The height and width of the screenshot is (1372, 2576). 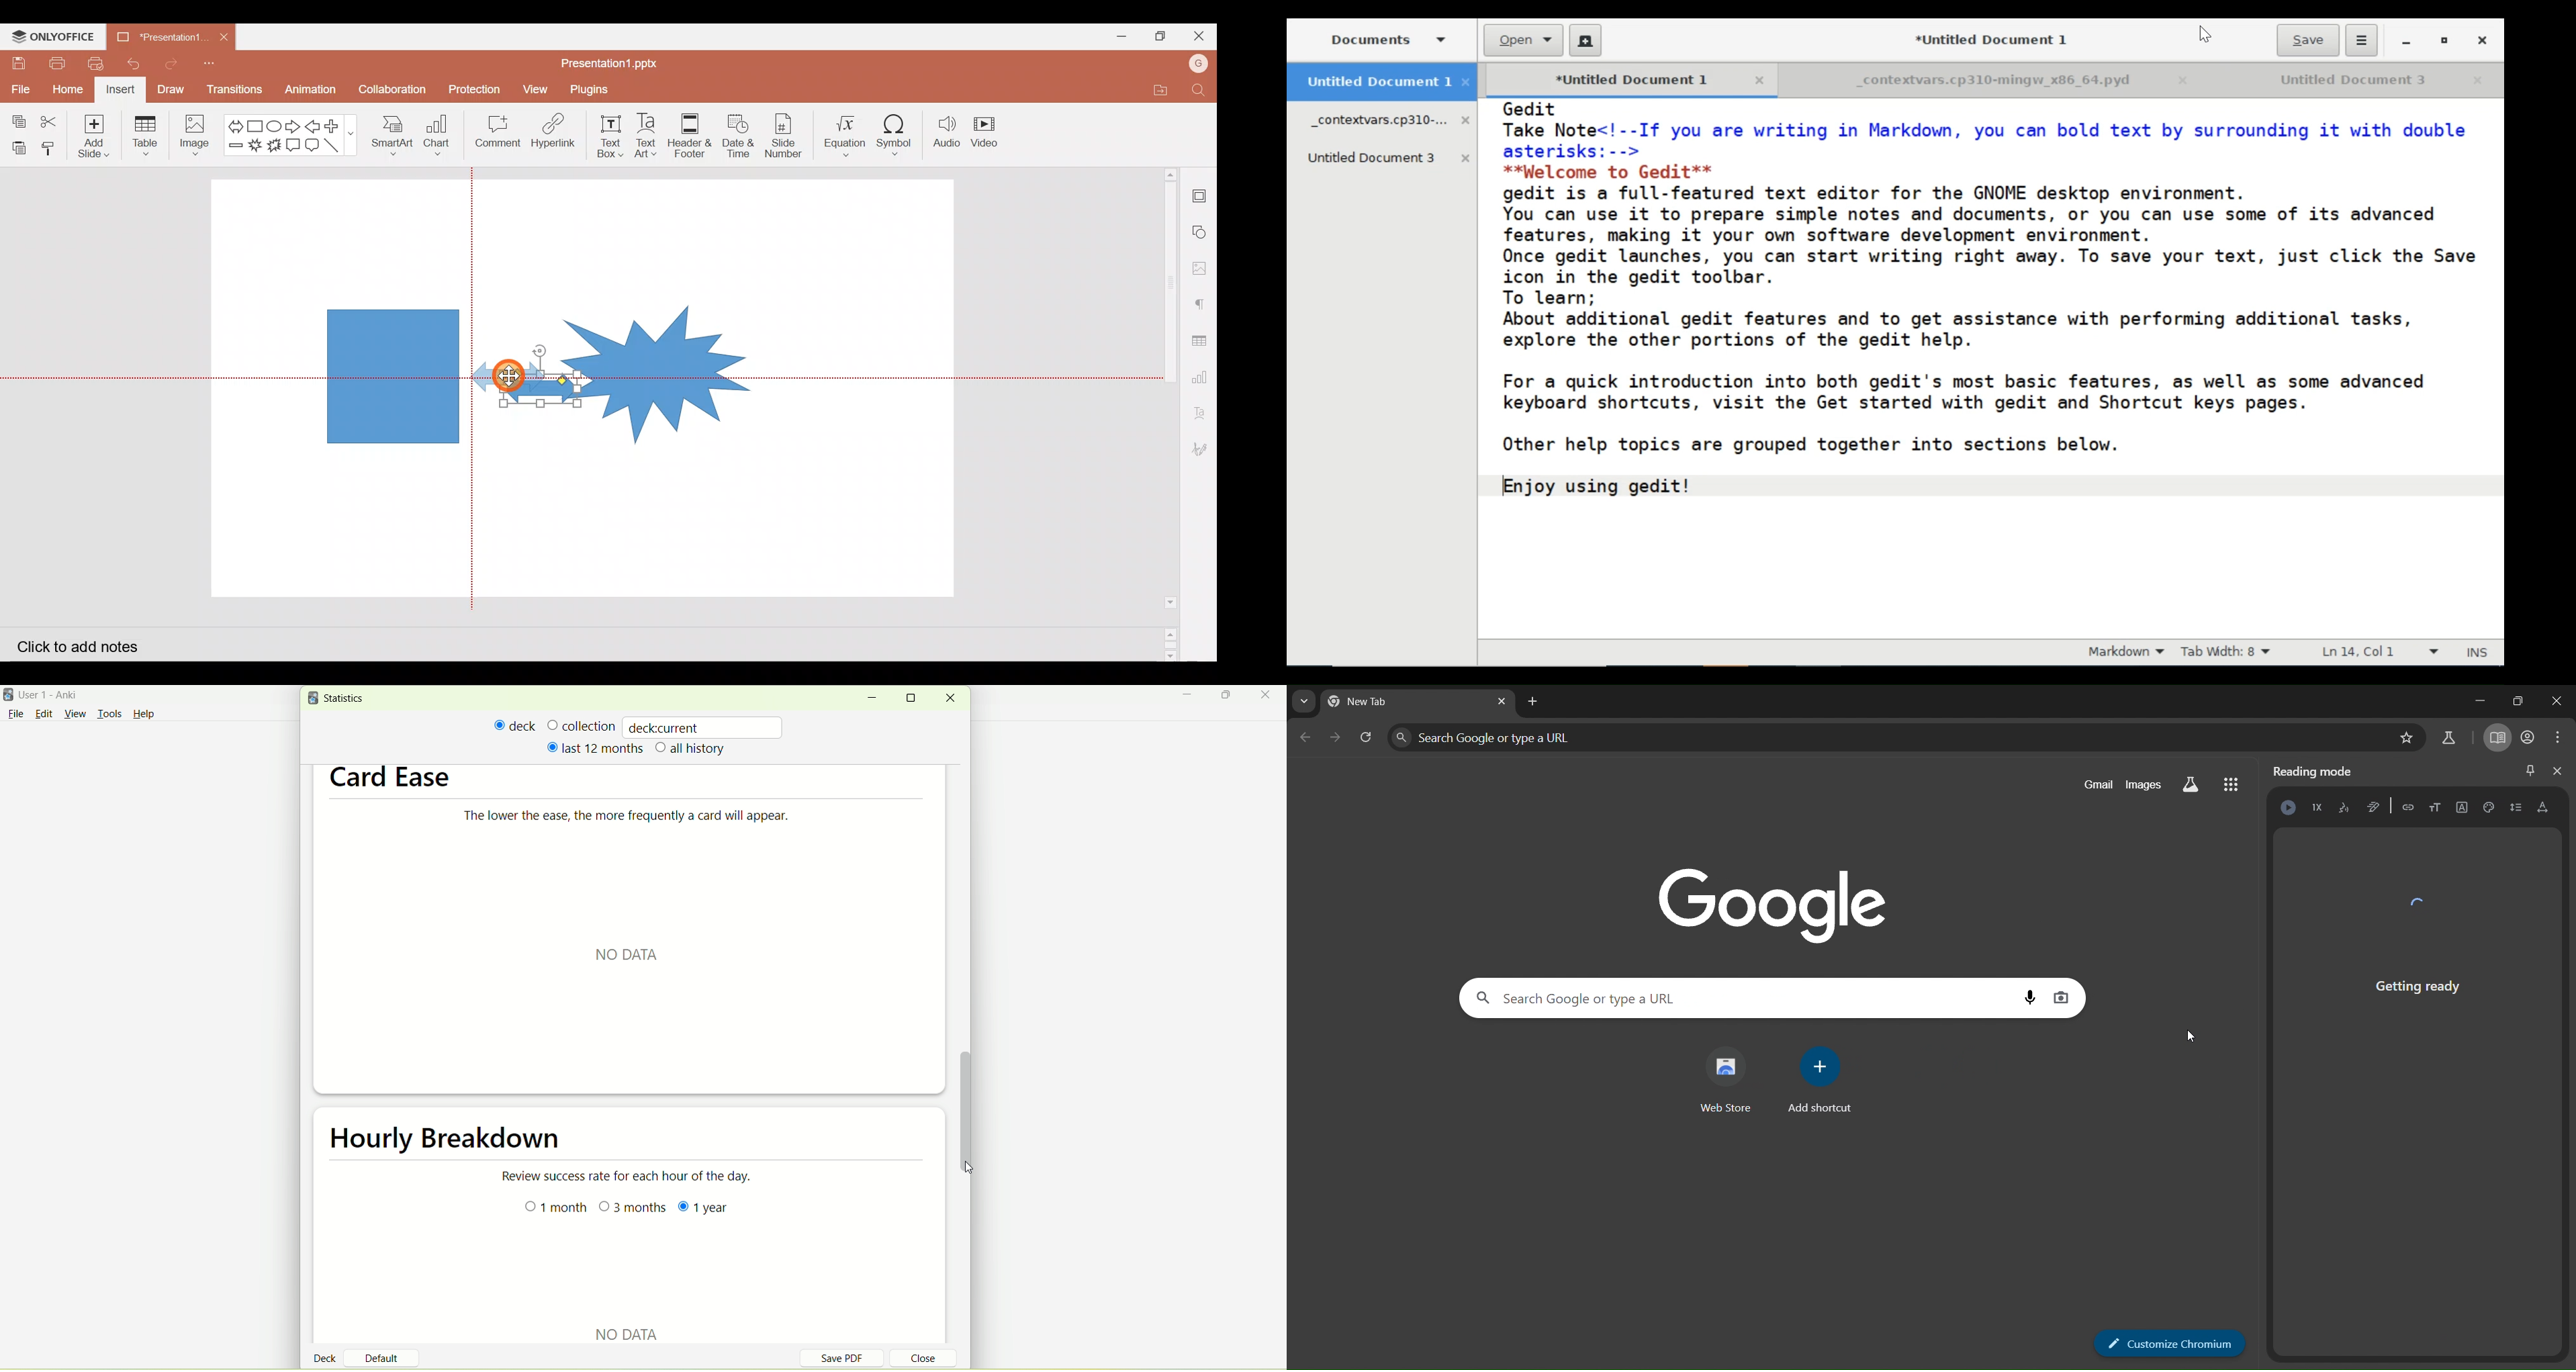 What do you see at coordinates (2460, 808) in the screenshot?
I see `font` at bounding box center [2460, 808].